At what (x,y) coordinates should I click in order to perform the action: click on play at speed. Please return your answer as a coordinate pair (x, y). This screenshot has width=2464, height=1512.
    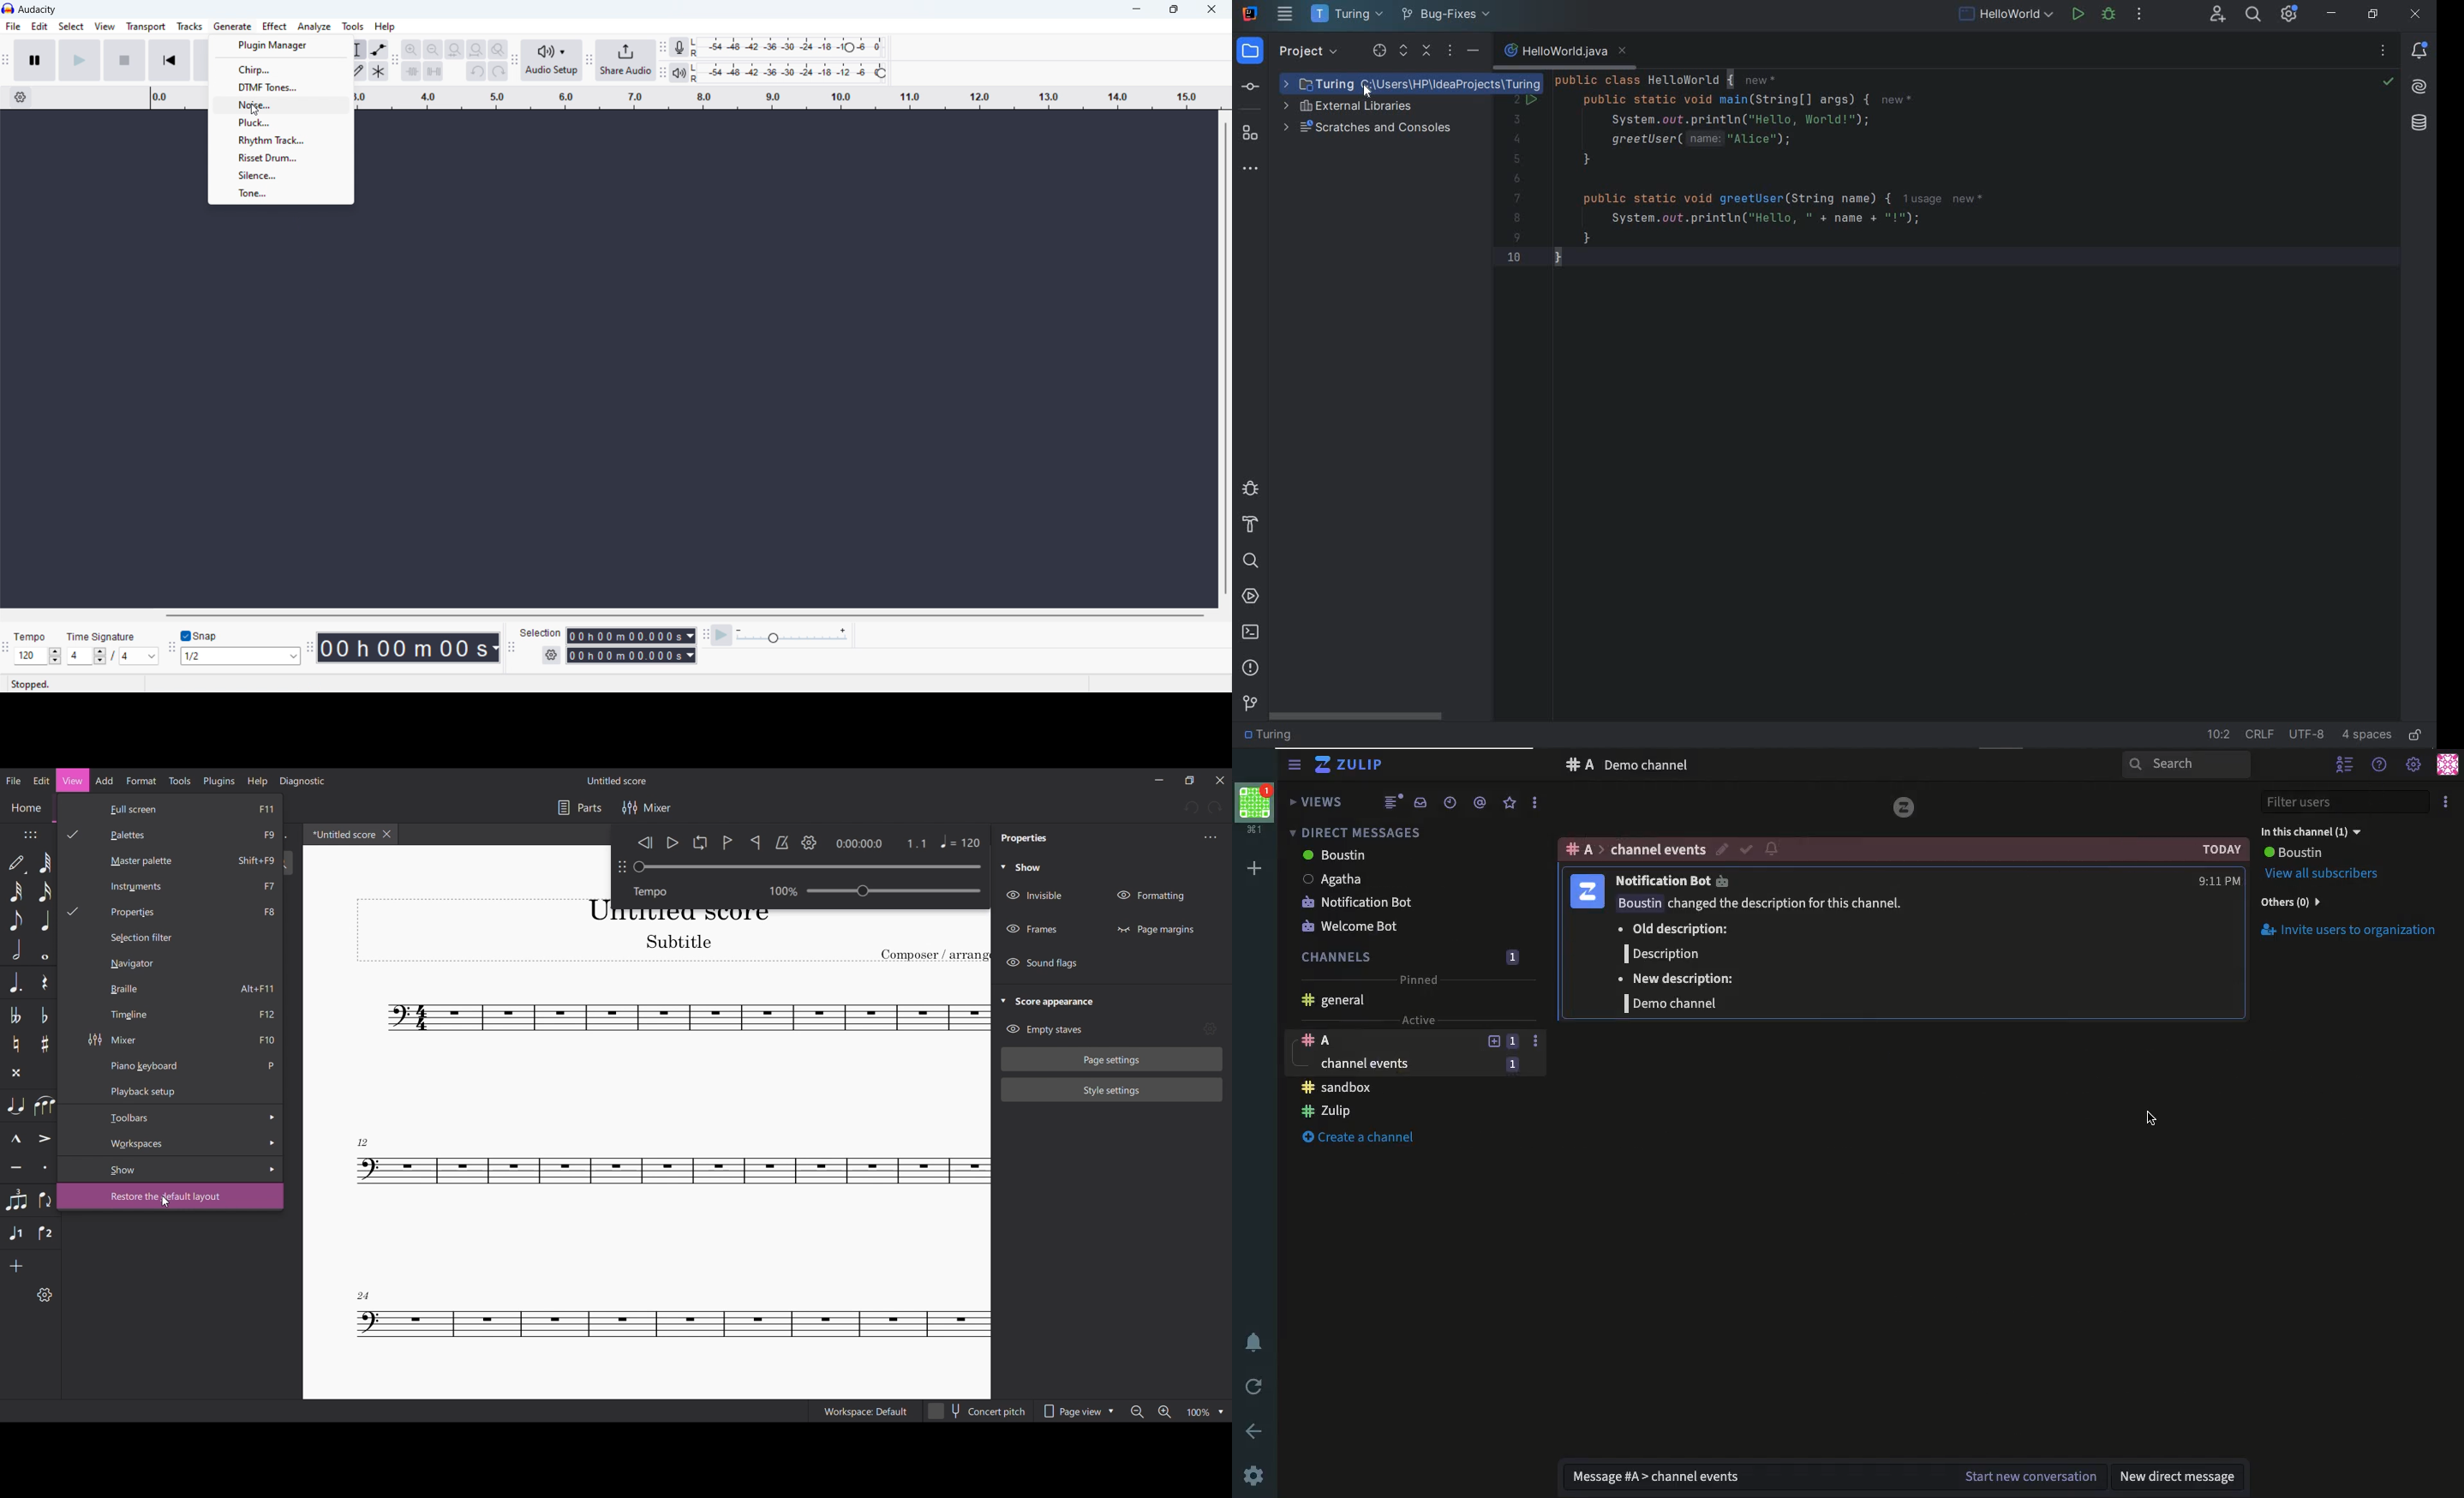
    Looking at the image, I should click on (721, 635).